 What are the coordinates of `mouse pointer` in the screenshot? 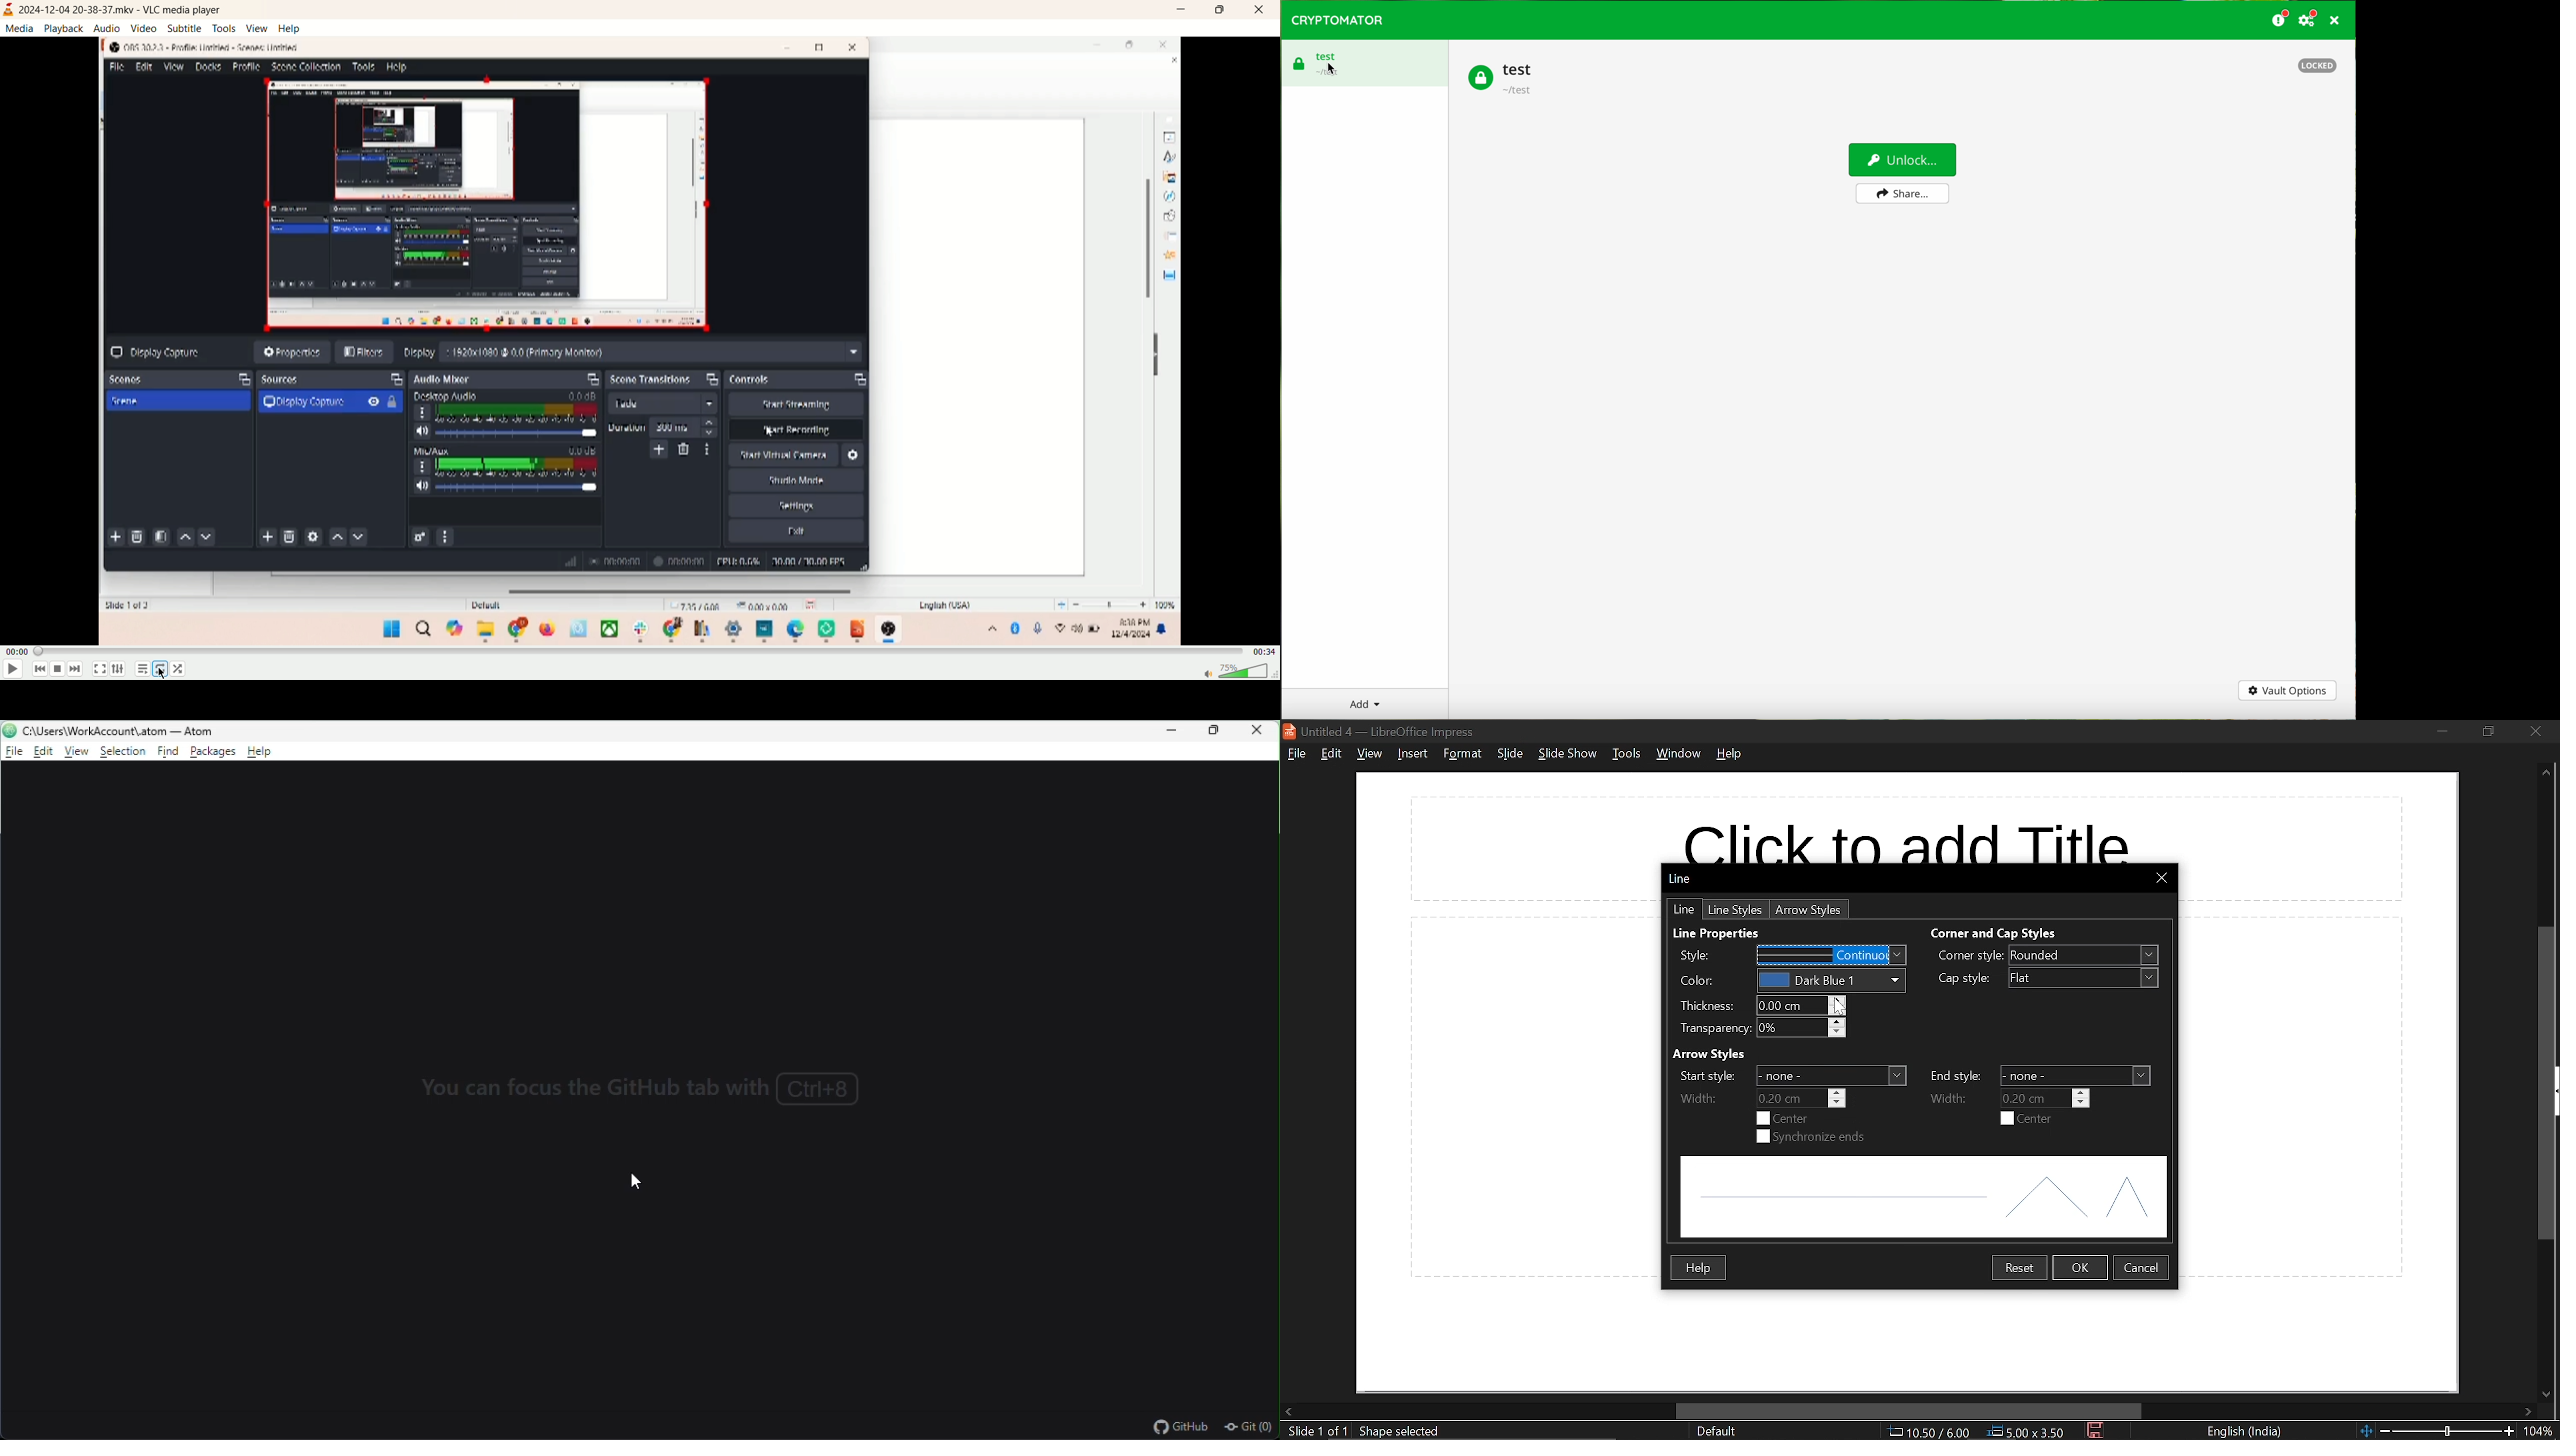 It's located at (634, 1182).